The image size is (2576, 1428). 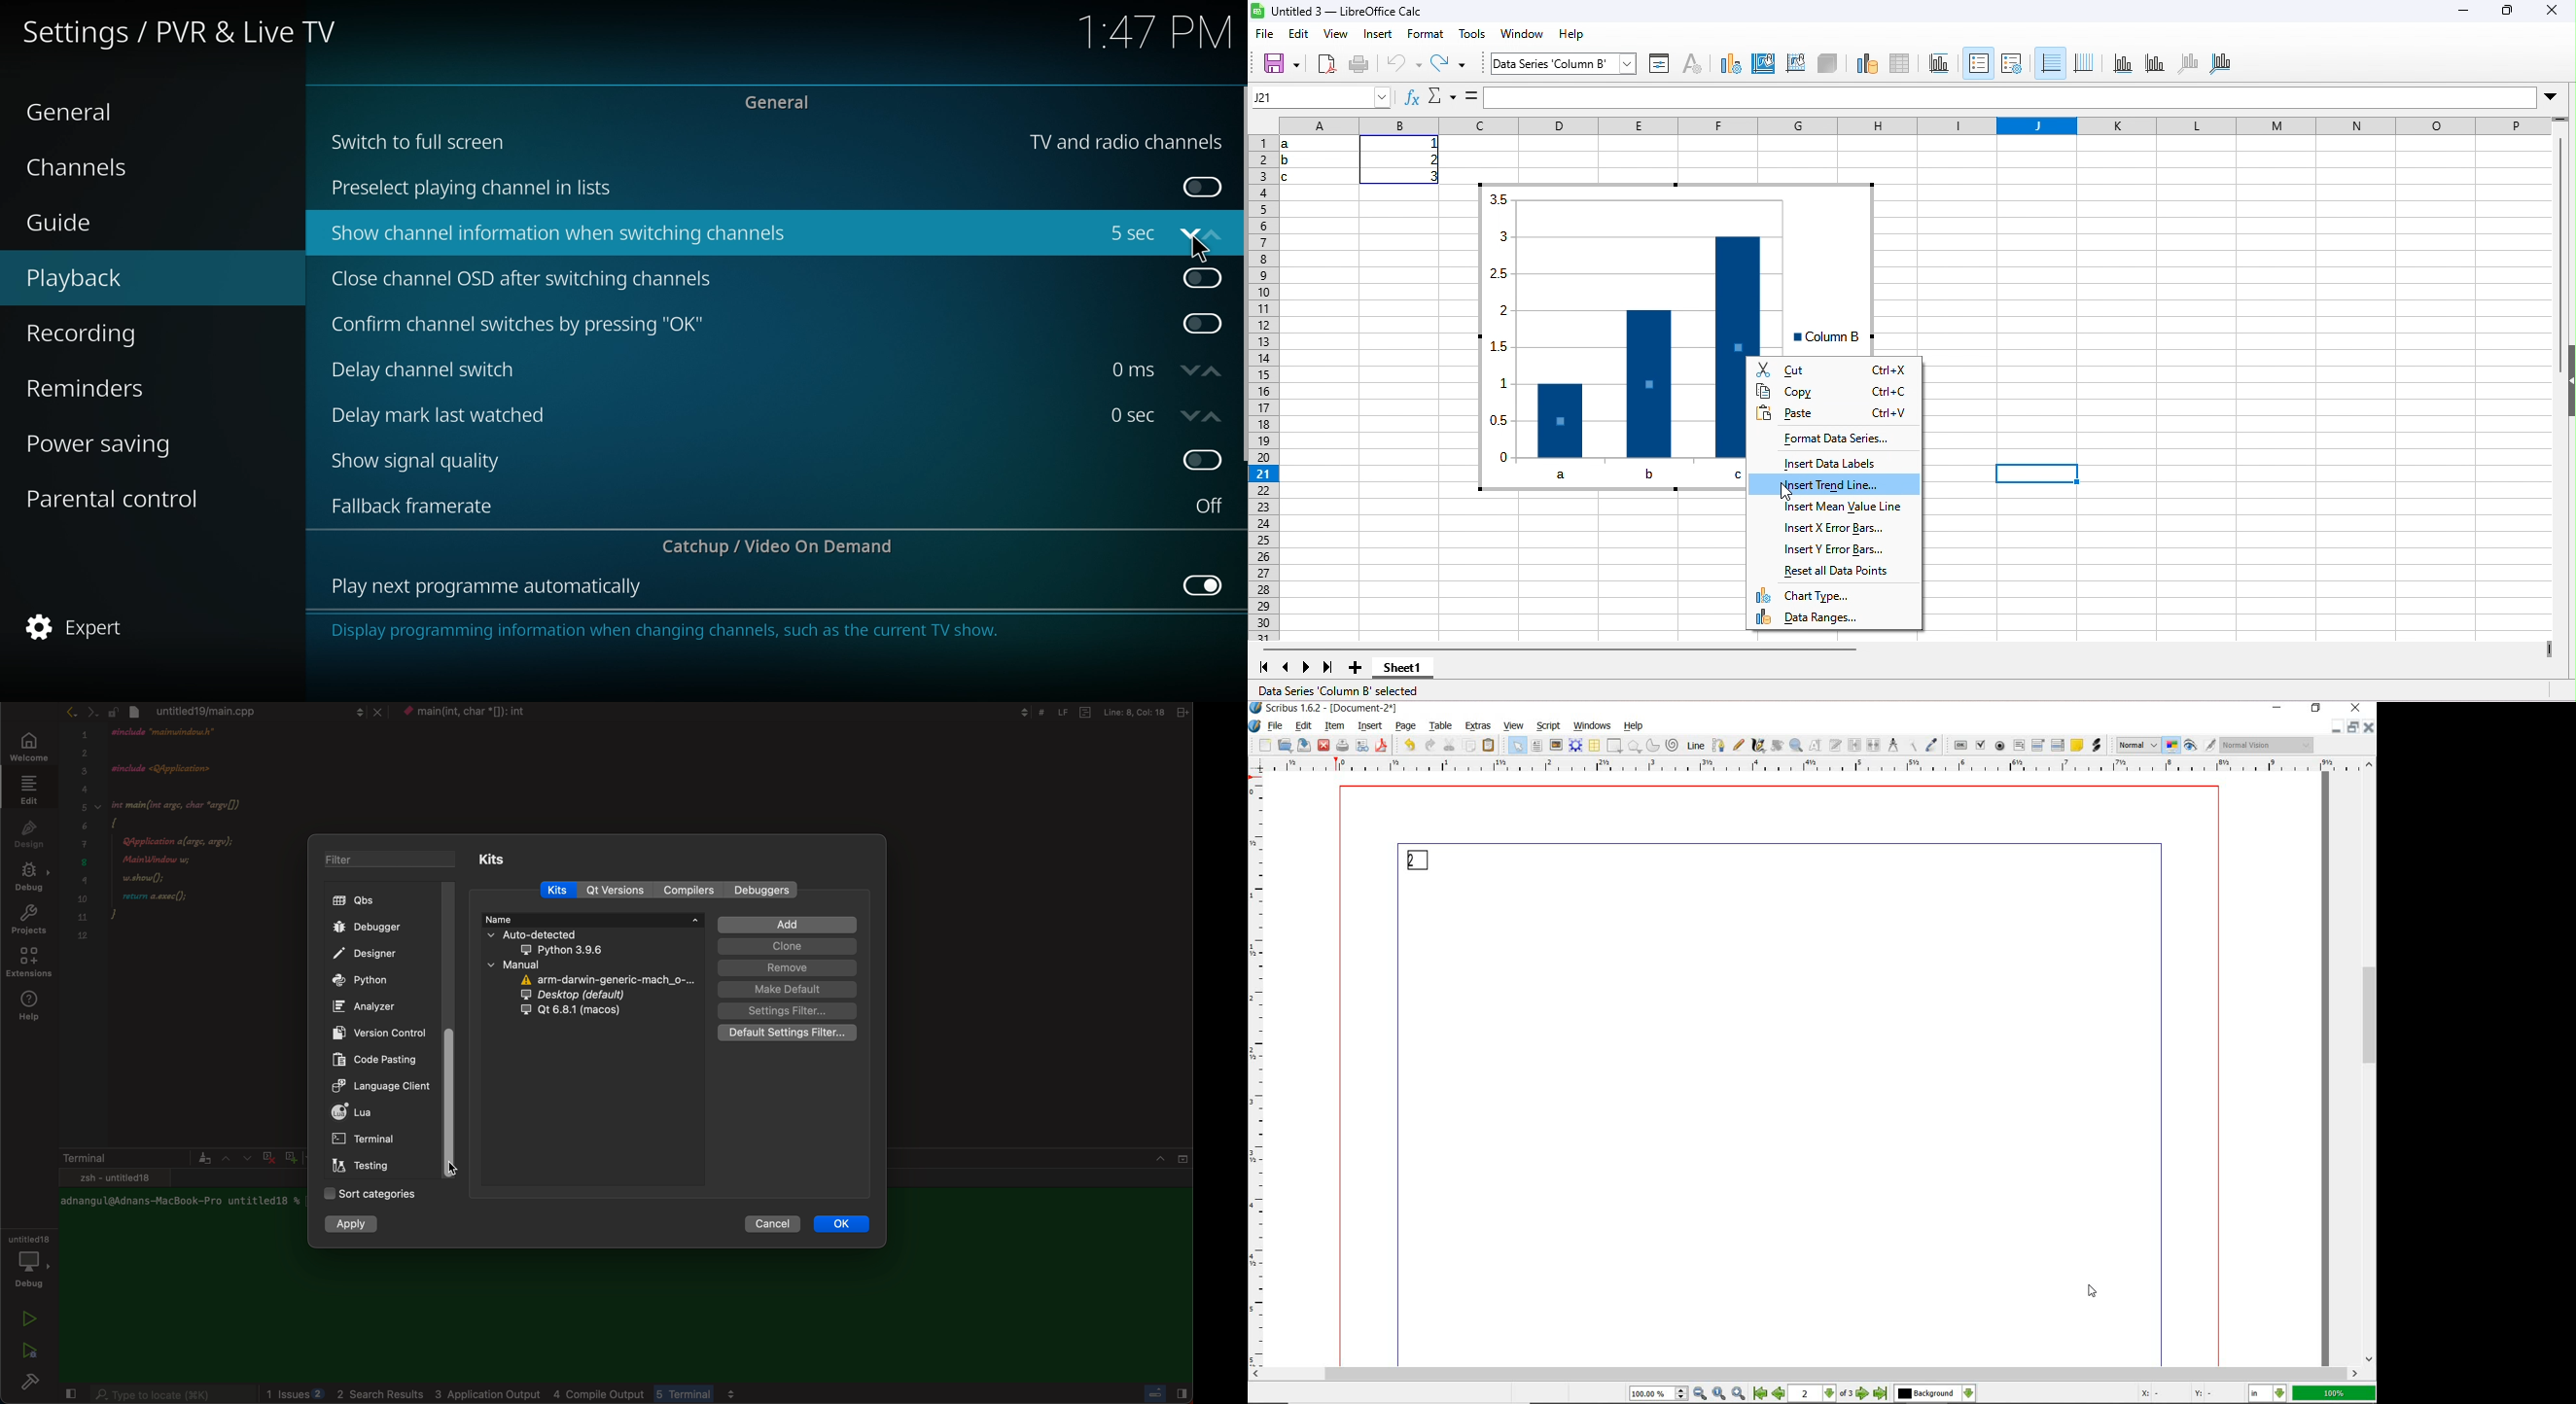 What do you see at coordinates (2059, 746) in the screenshot?
I see `pdf list box` at bounding box center [2059, 746].